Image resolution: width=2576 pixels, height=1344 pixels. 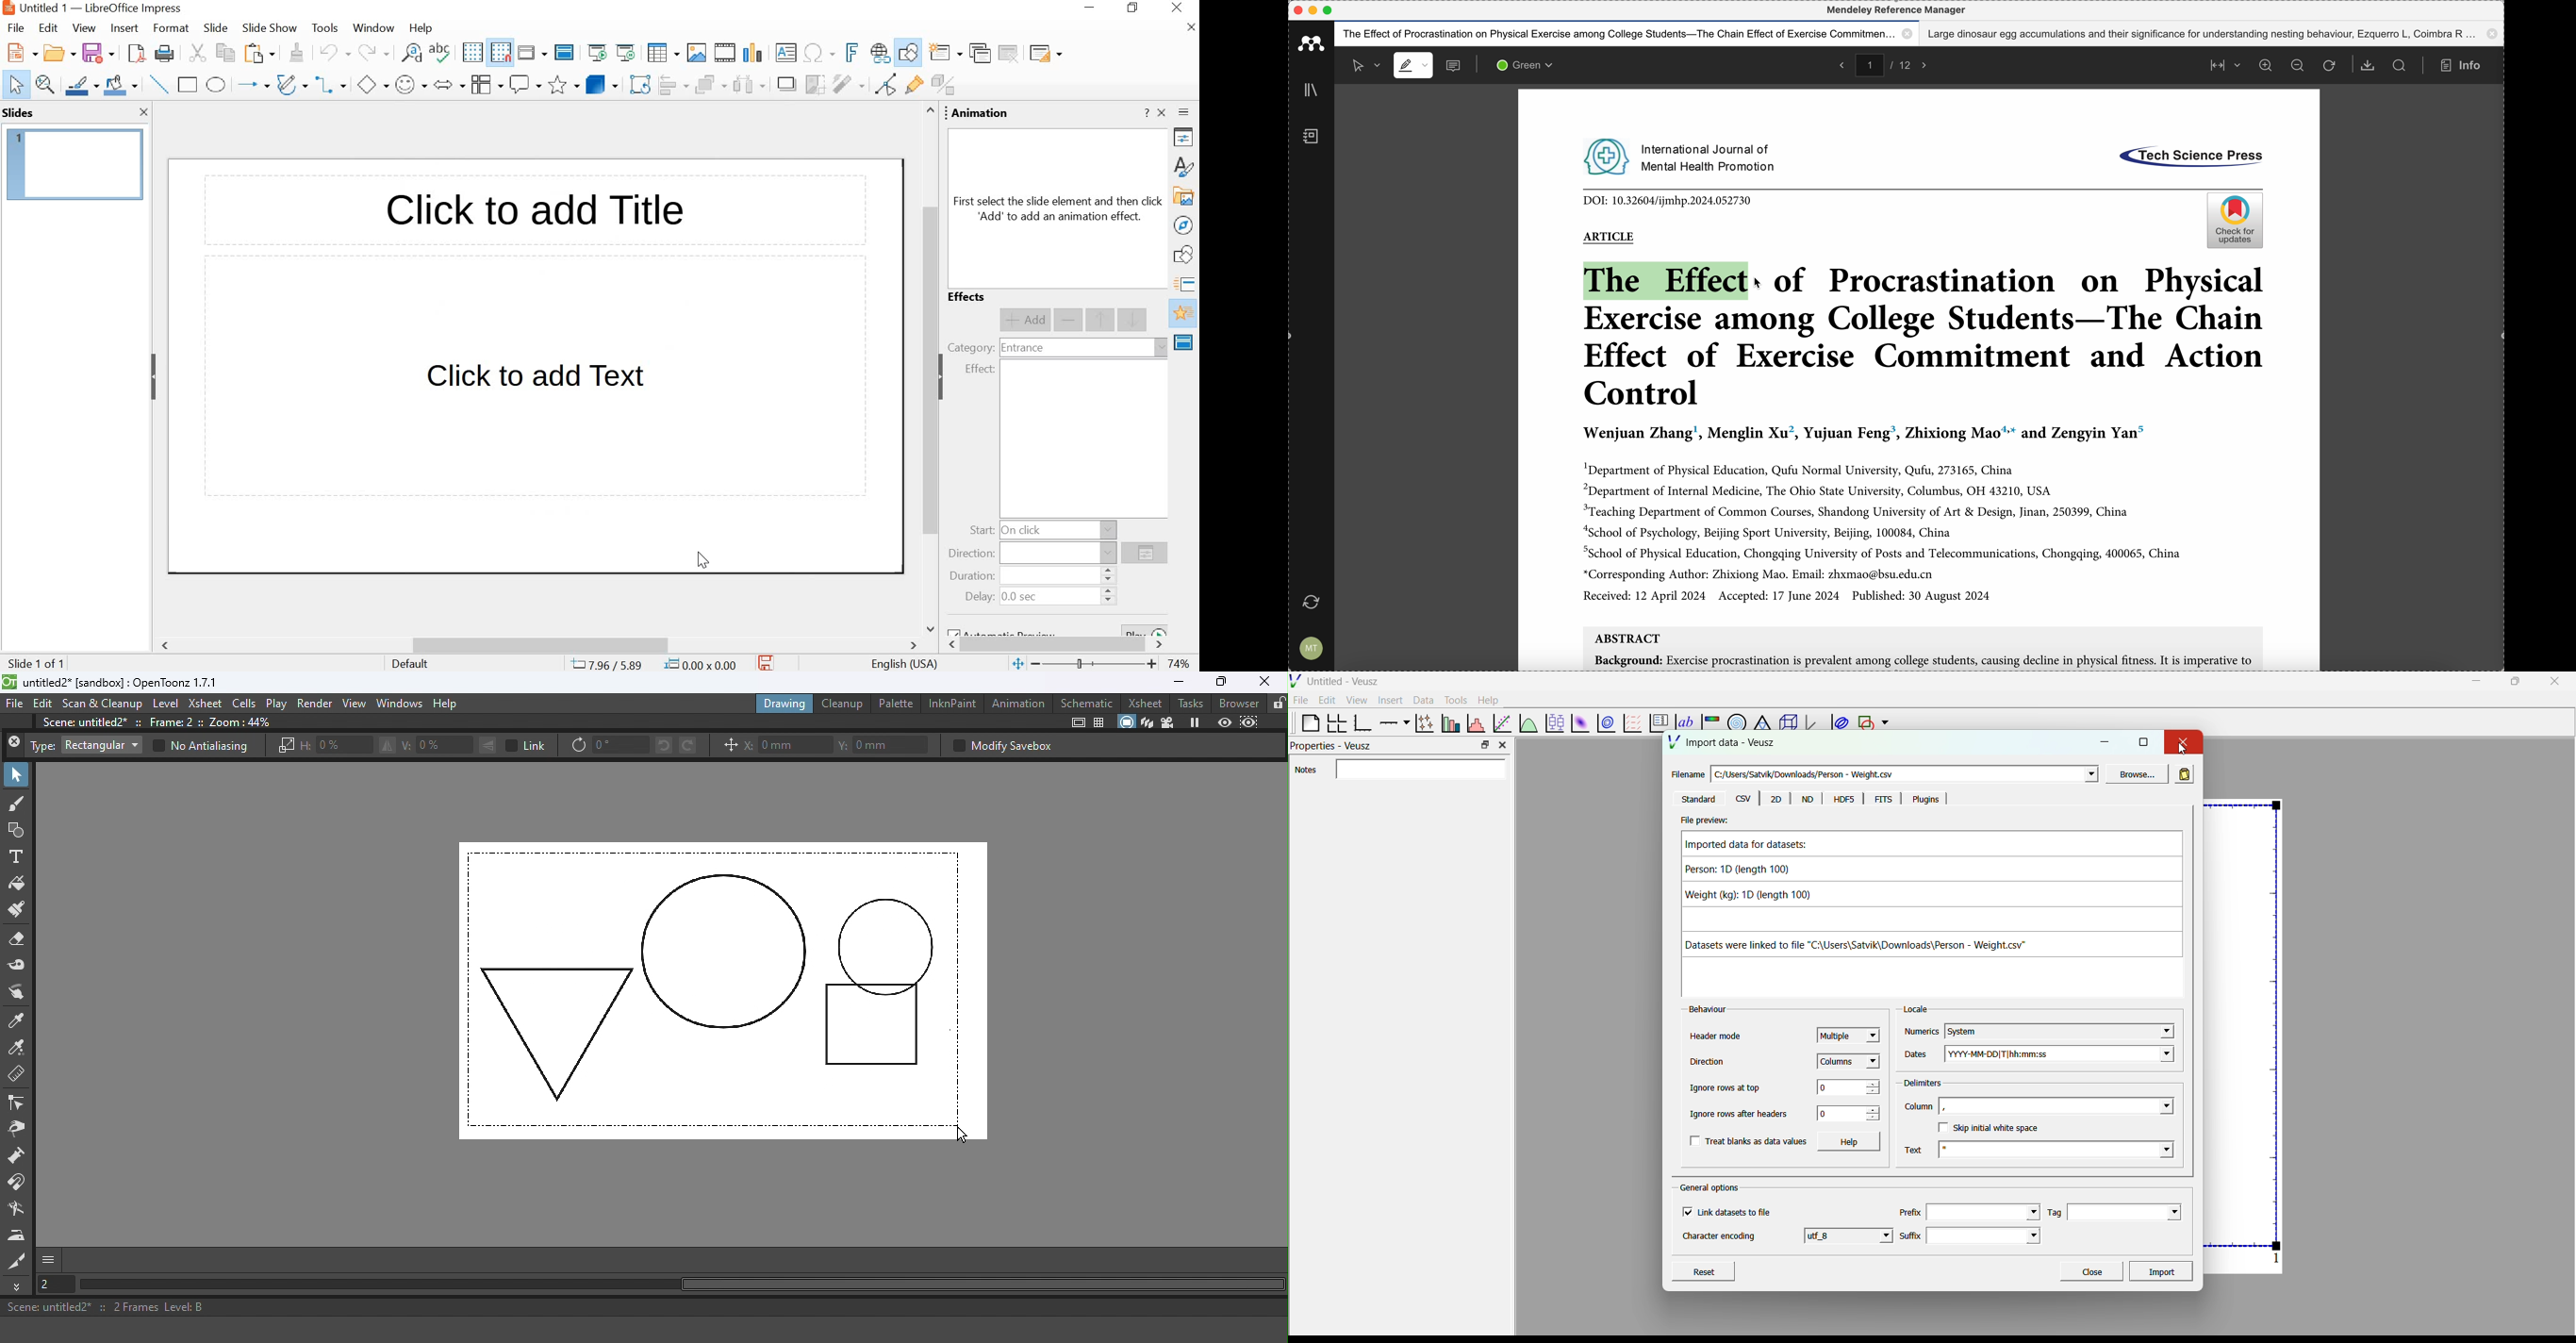 What do you see at coordinates (1701, 1011) in the screenshot?
I see `Behaviour` at bounding box center [1701, 1011].